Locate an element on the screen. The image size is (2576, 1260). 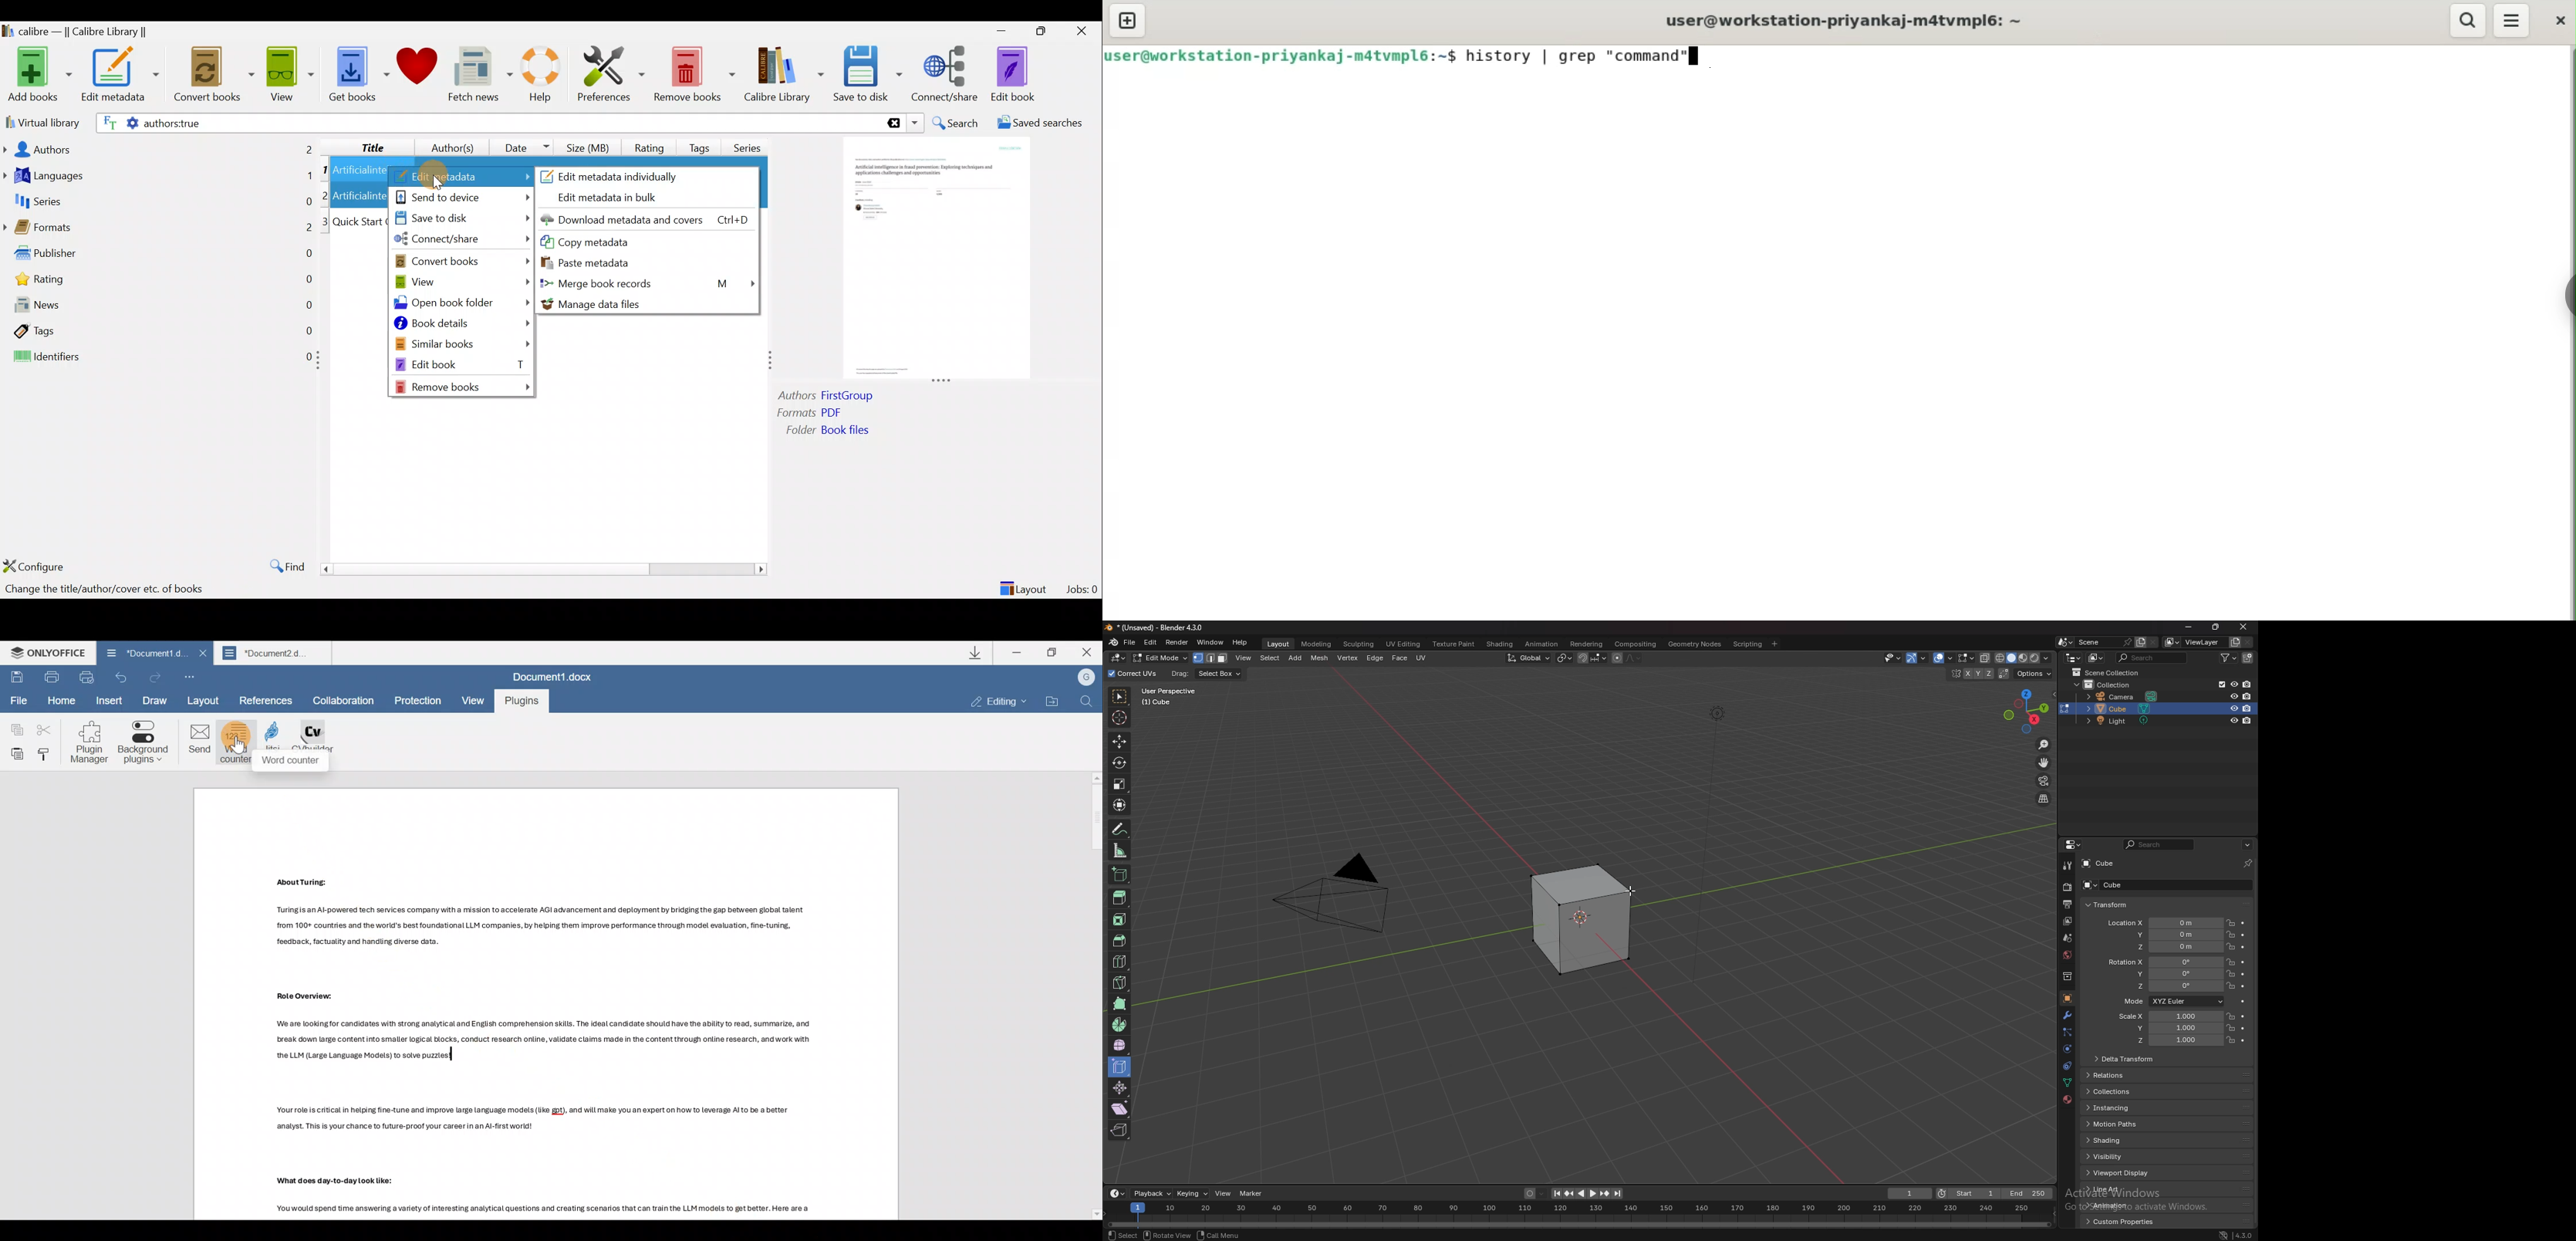
lock is located at coordinates (2231, 1027).